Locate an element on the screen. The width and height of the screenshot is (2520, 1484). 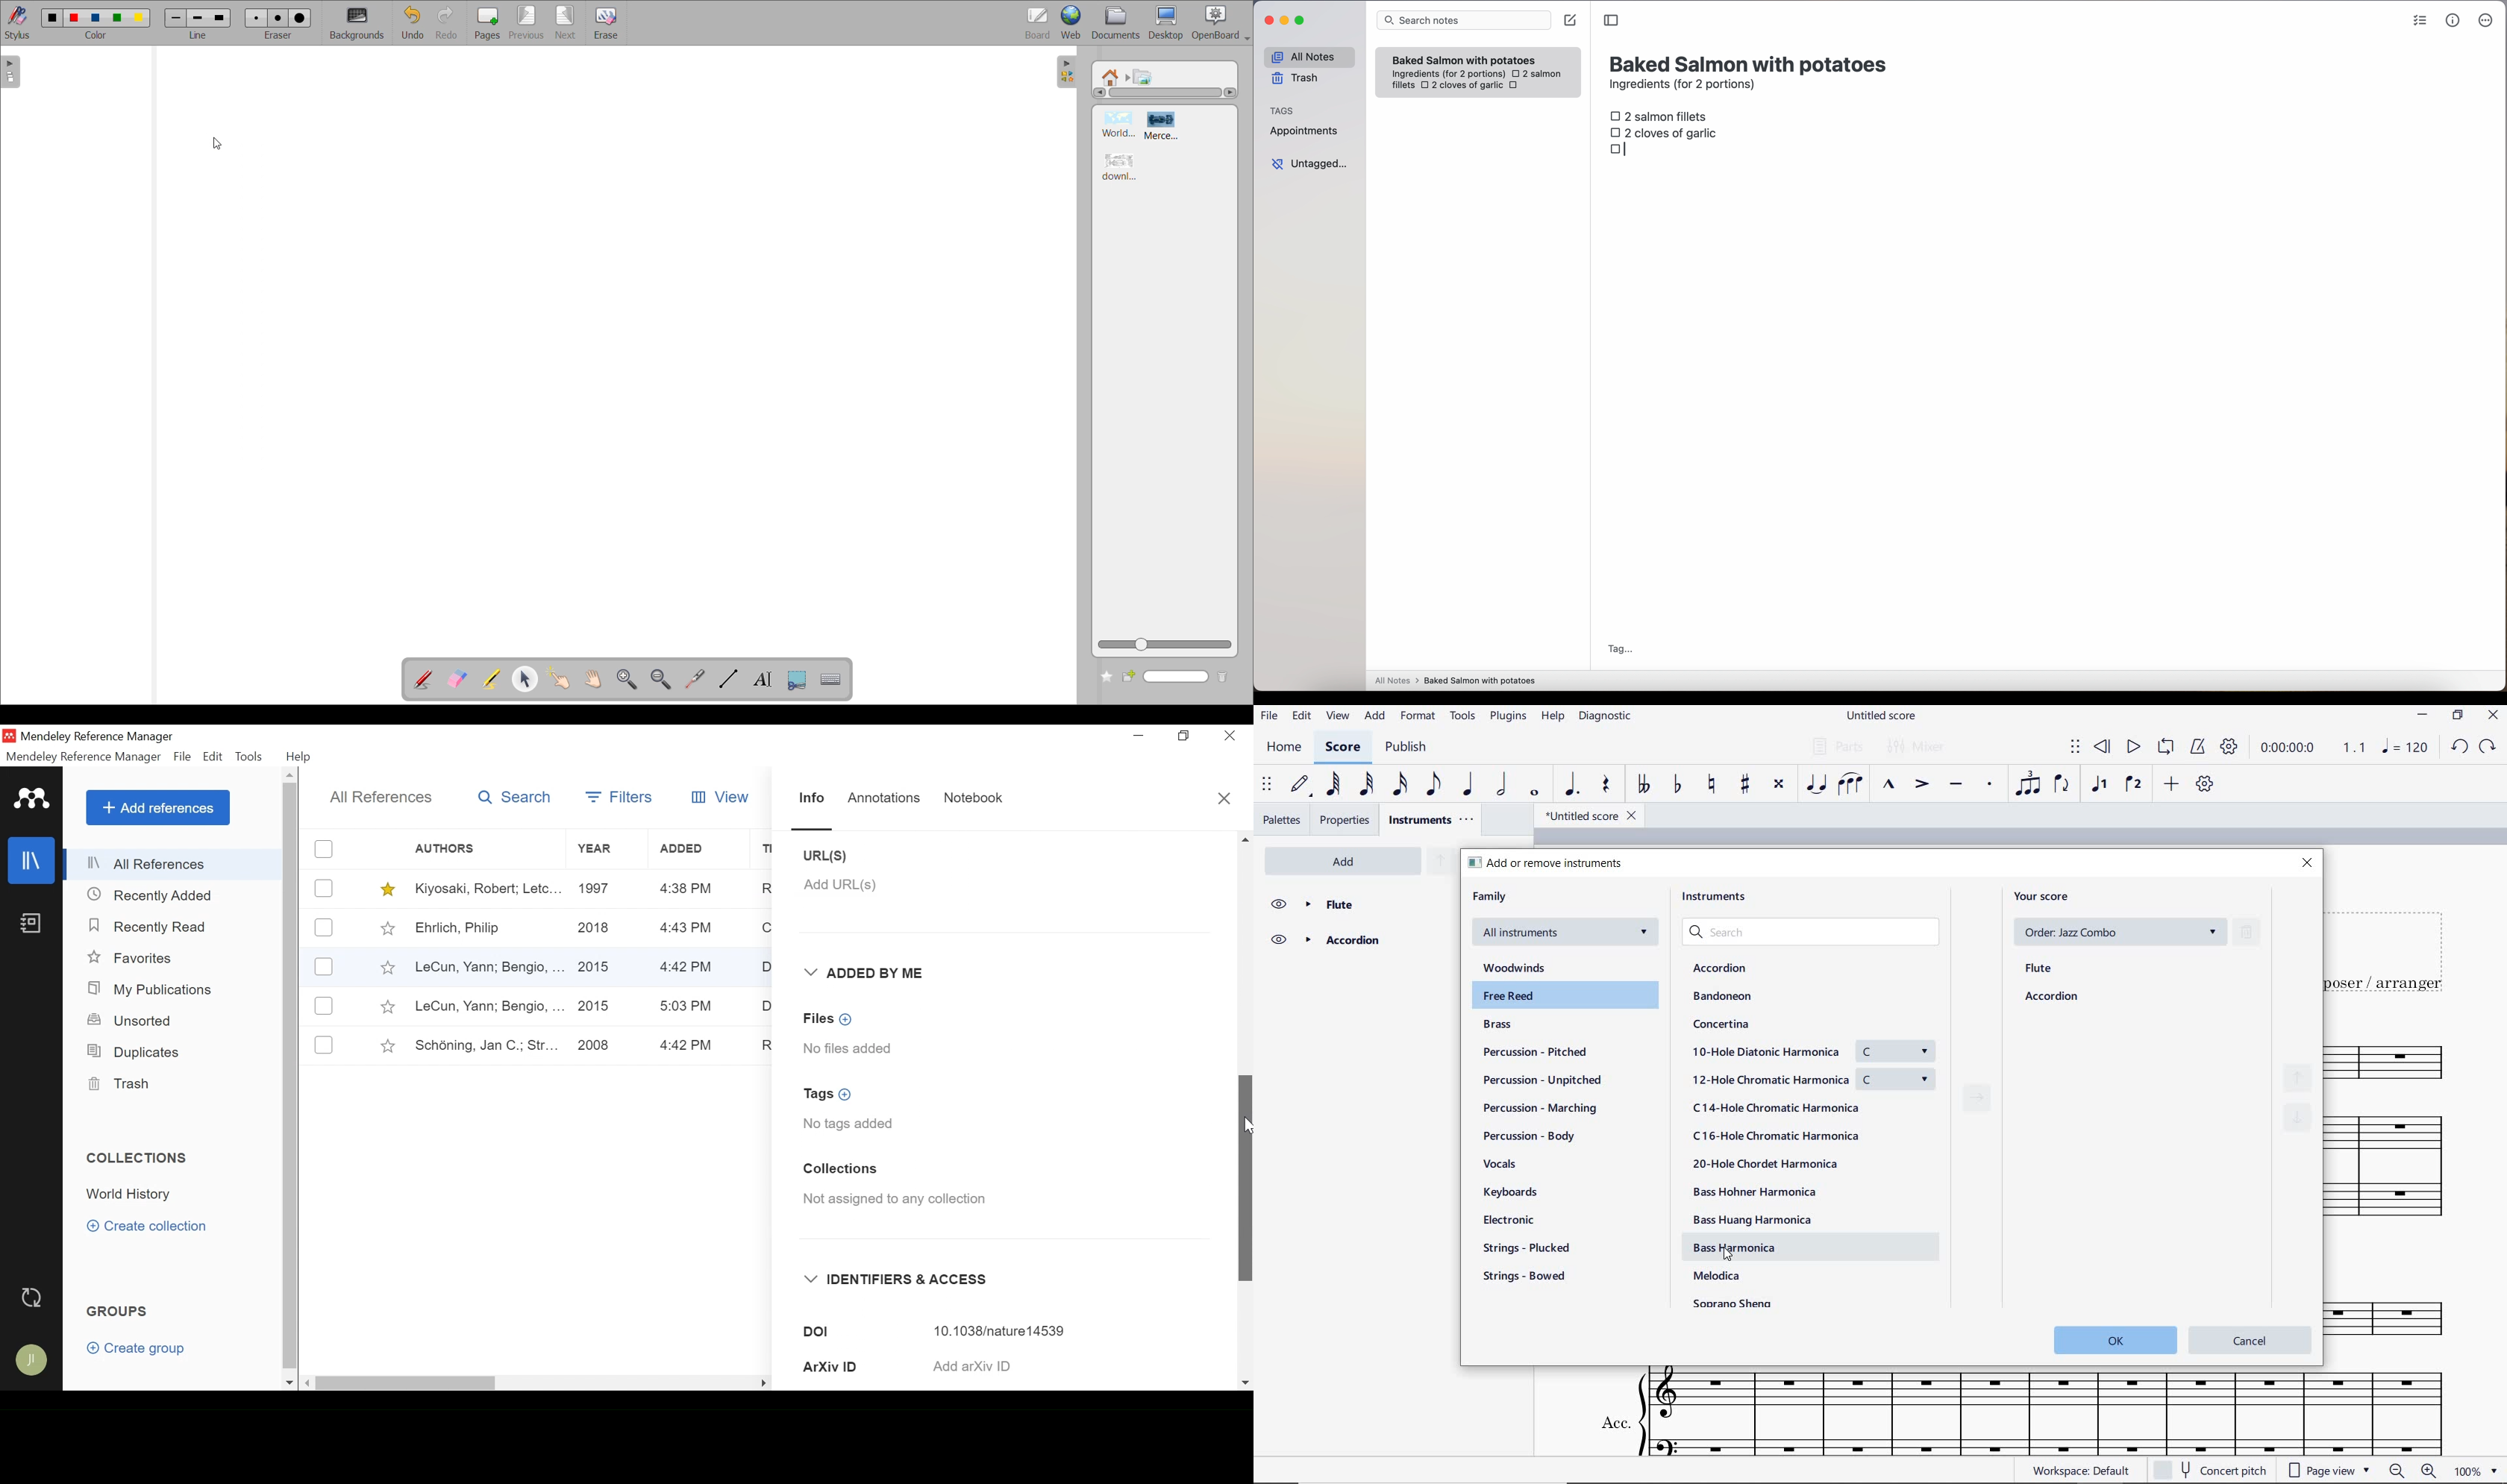
next is located at coordinates (567, 23).